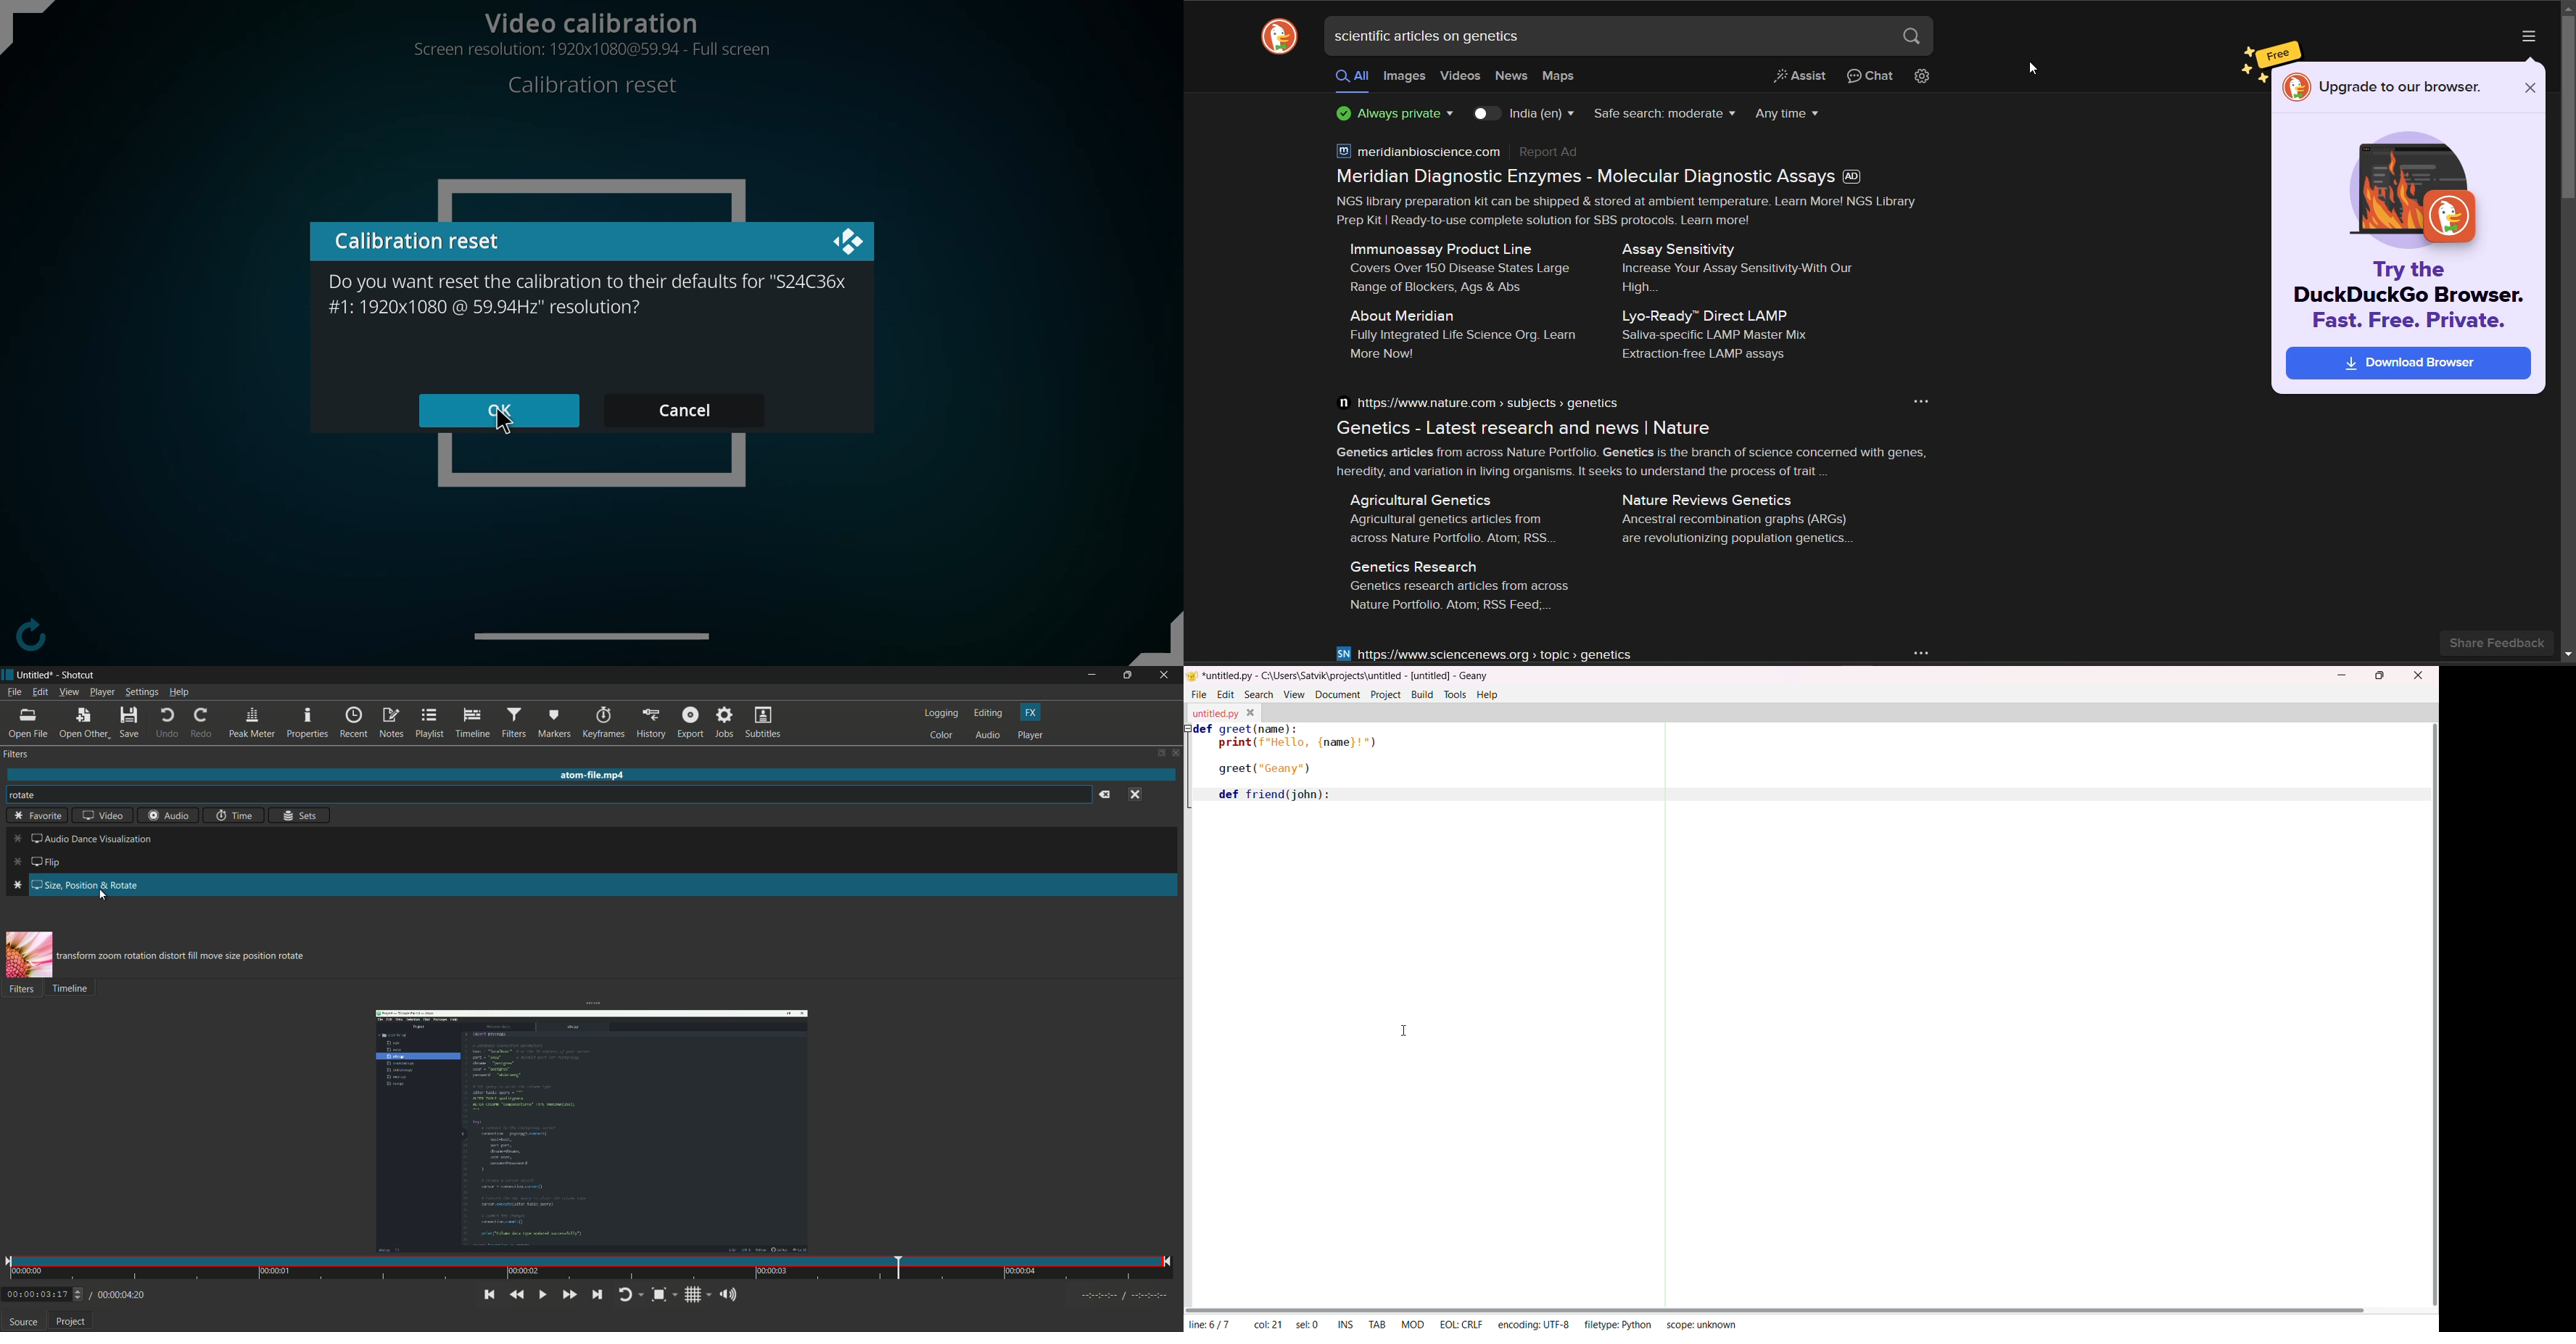 Image resolution: width=2576 pixels, height=1344 pixels. What do you see at coordinates (1092, 675) in the screenshot?
I see `minimize` at bounding box center [1092, 675].